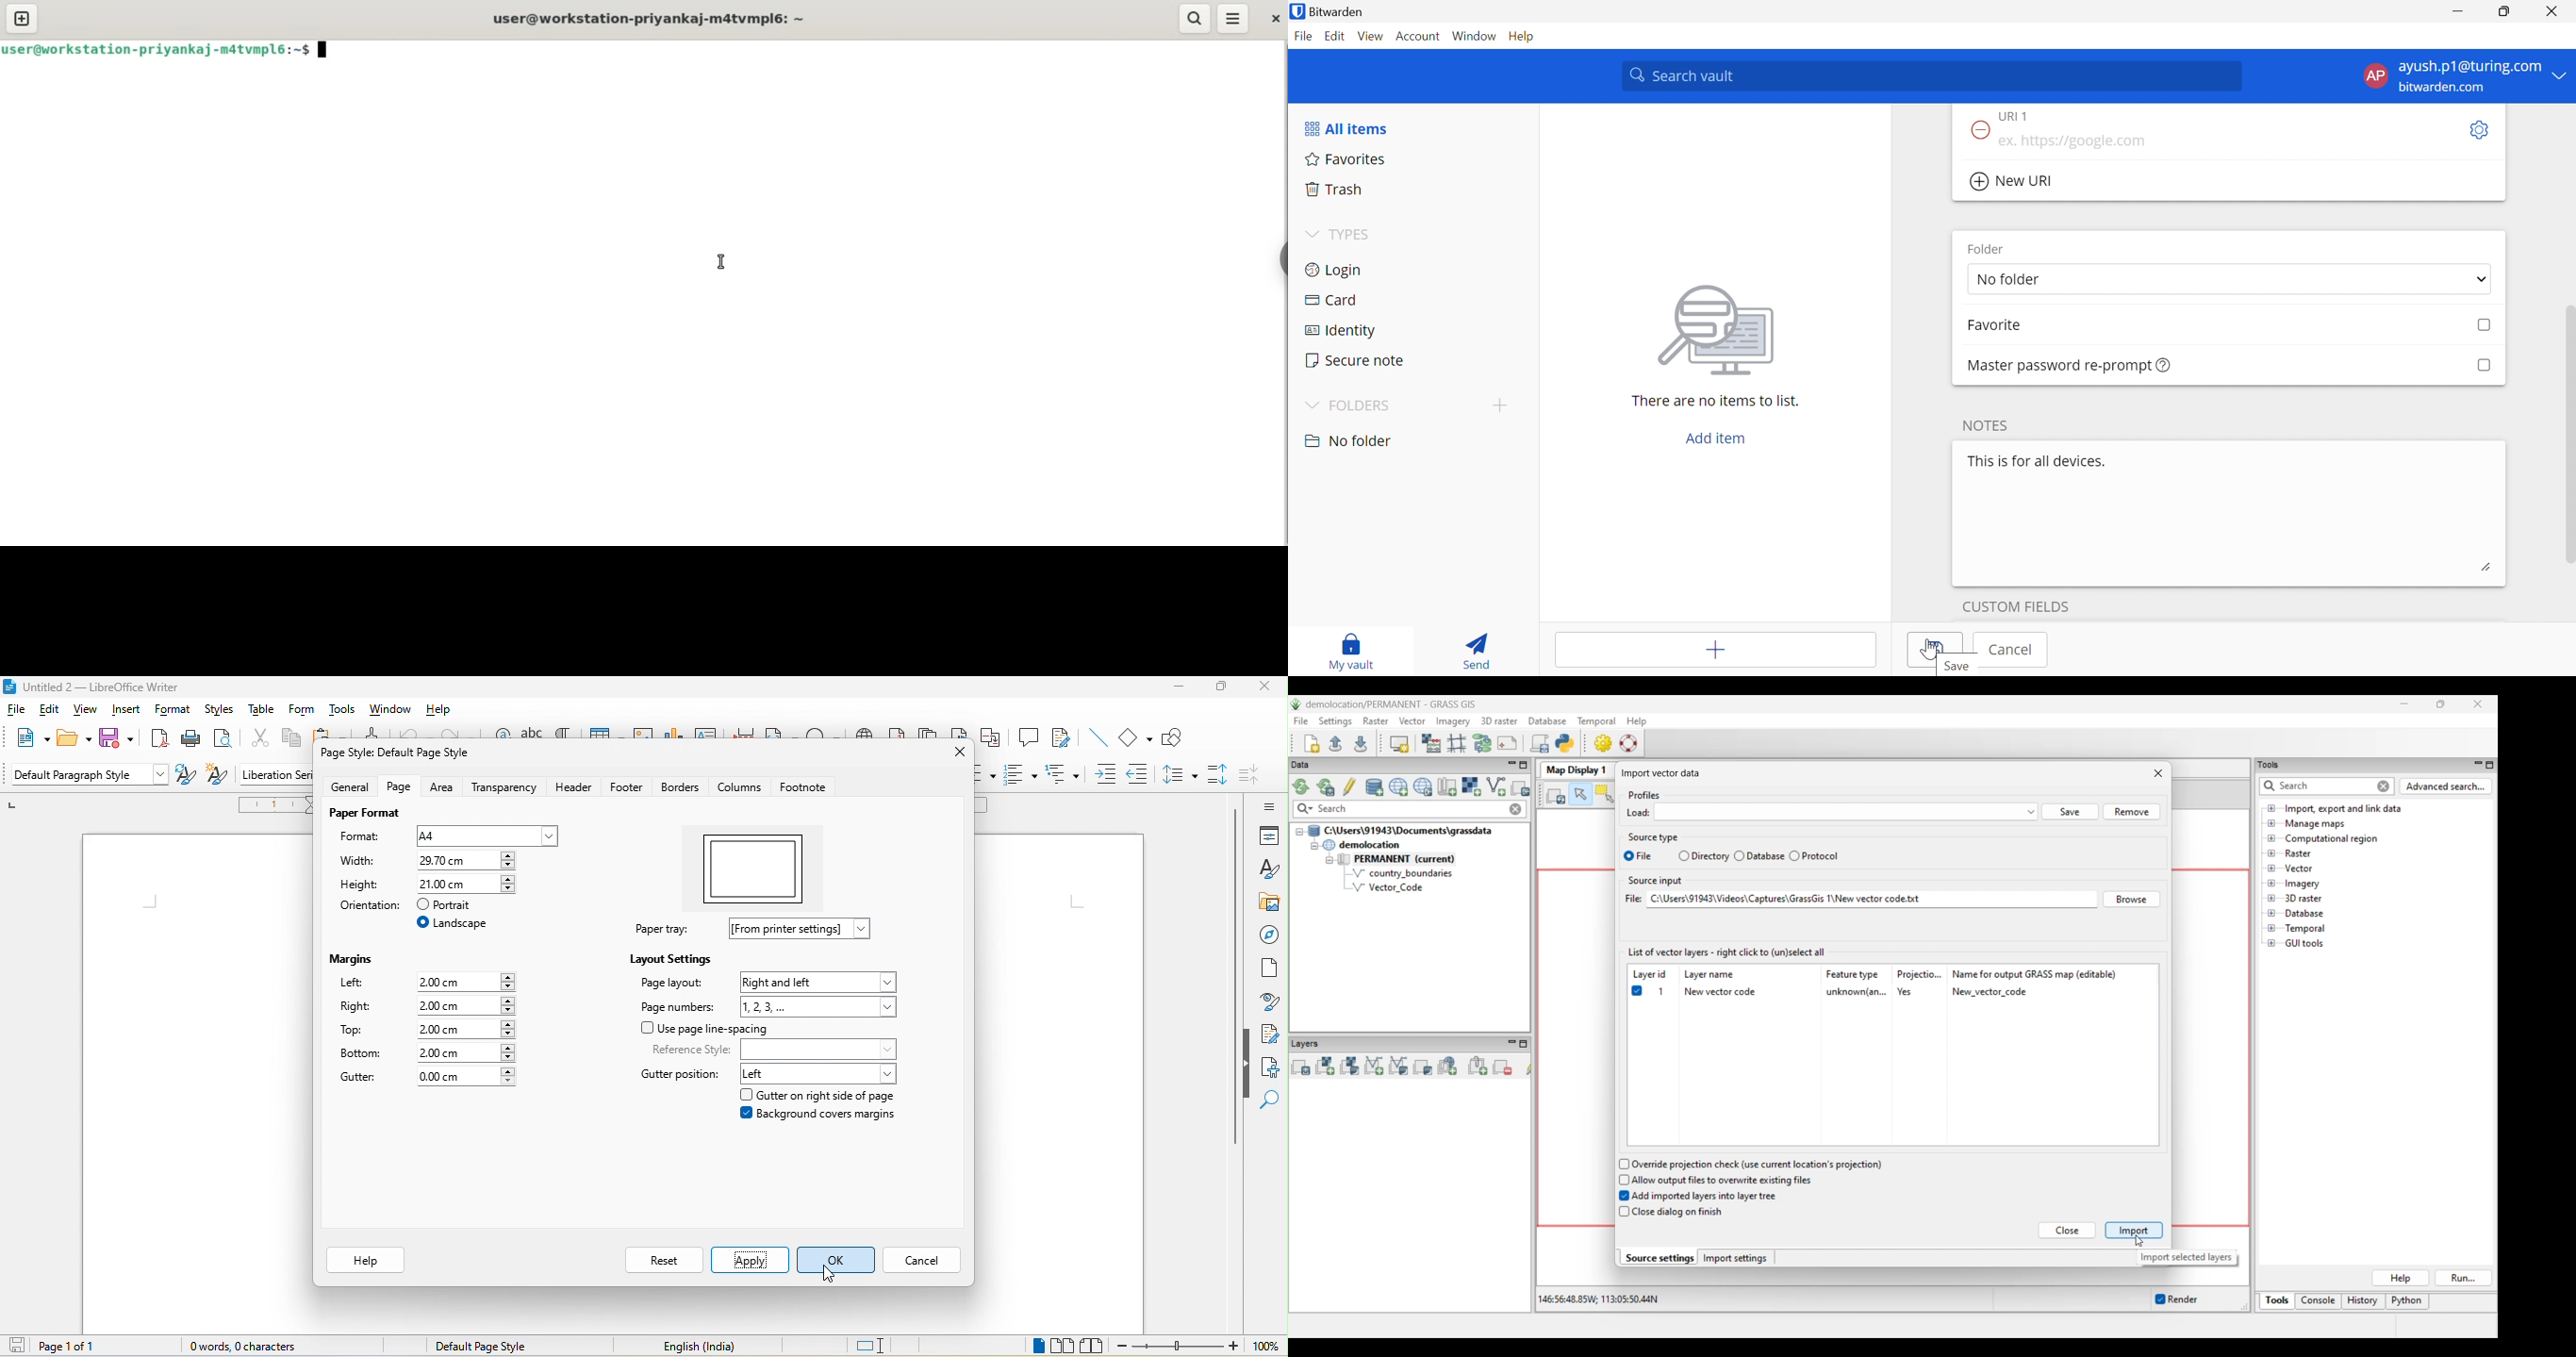 This screenshot has height=1372, width=2576. I want to click on minimize, so click(1179, 690).